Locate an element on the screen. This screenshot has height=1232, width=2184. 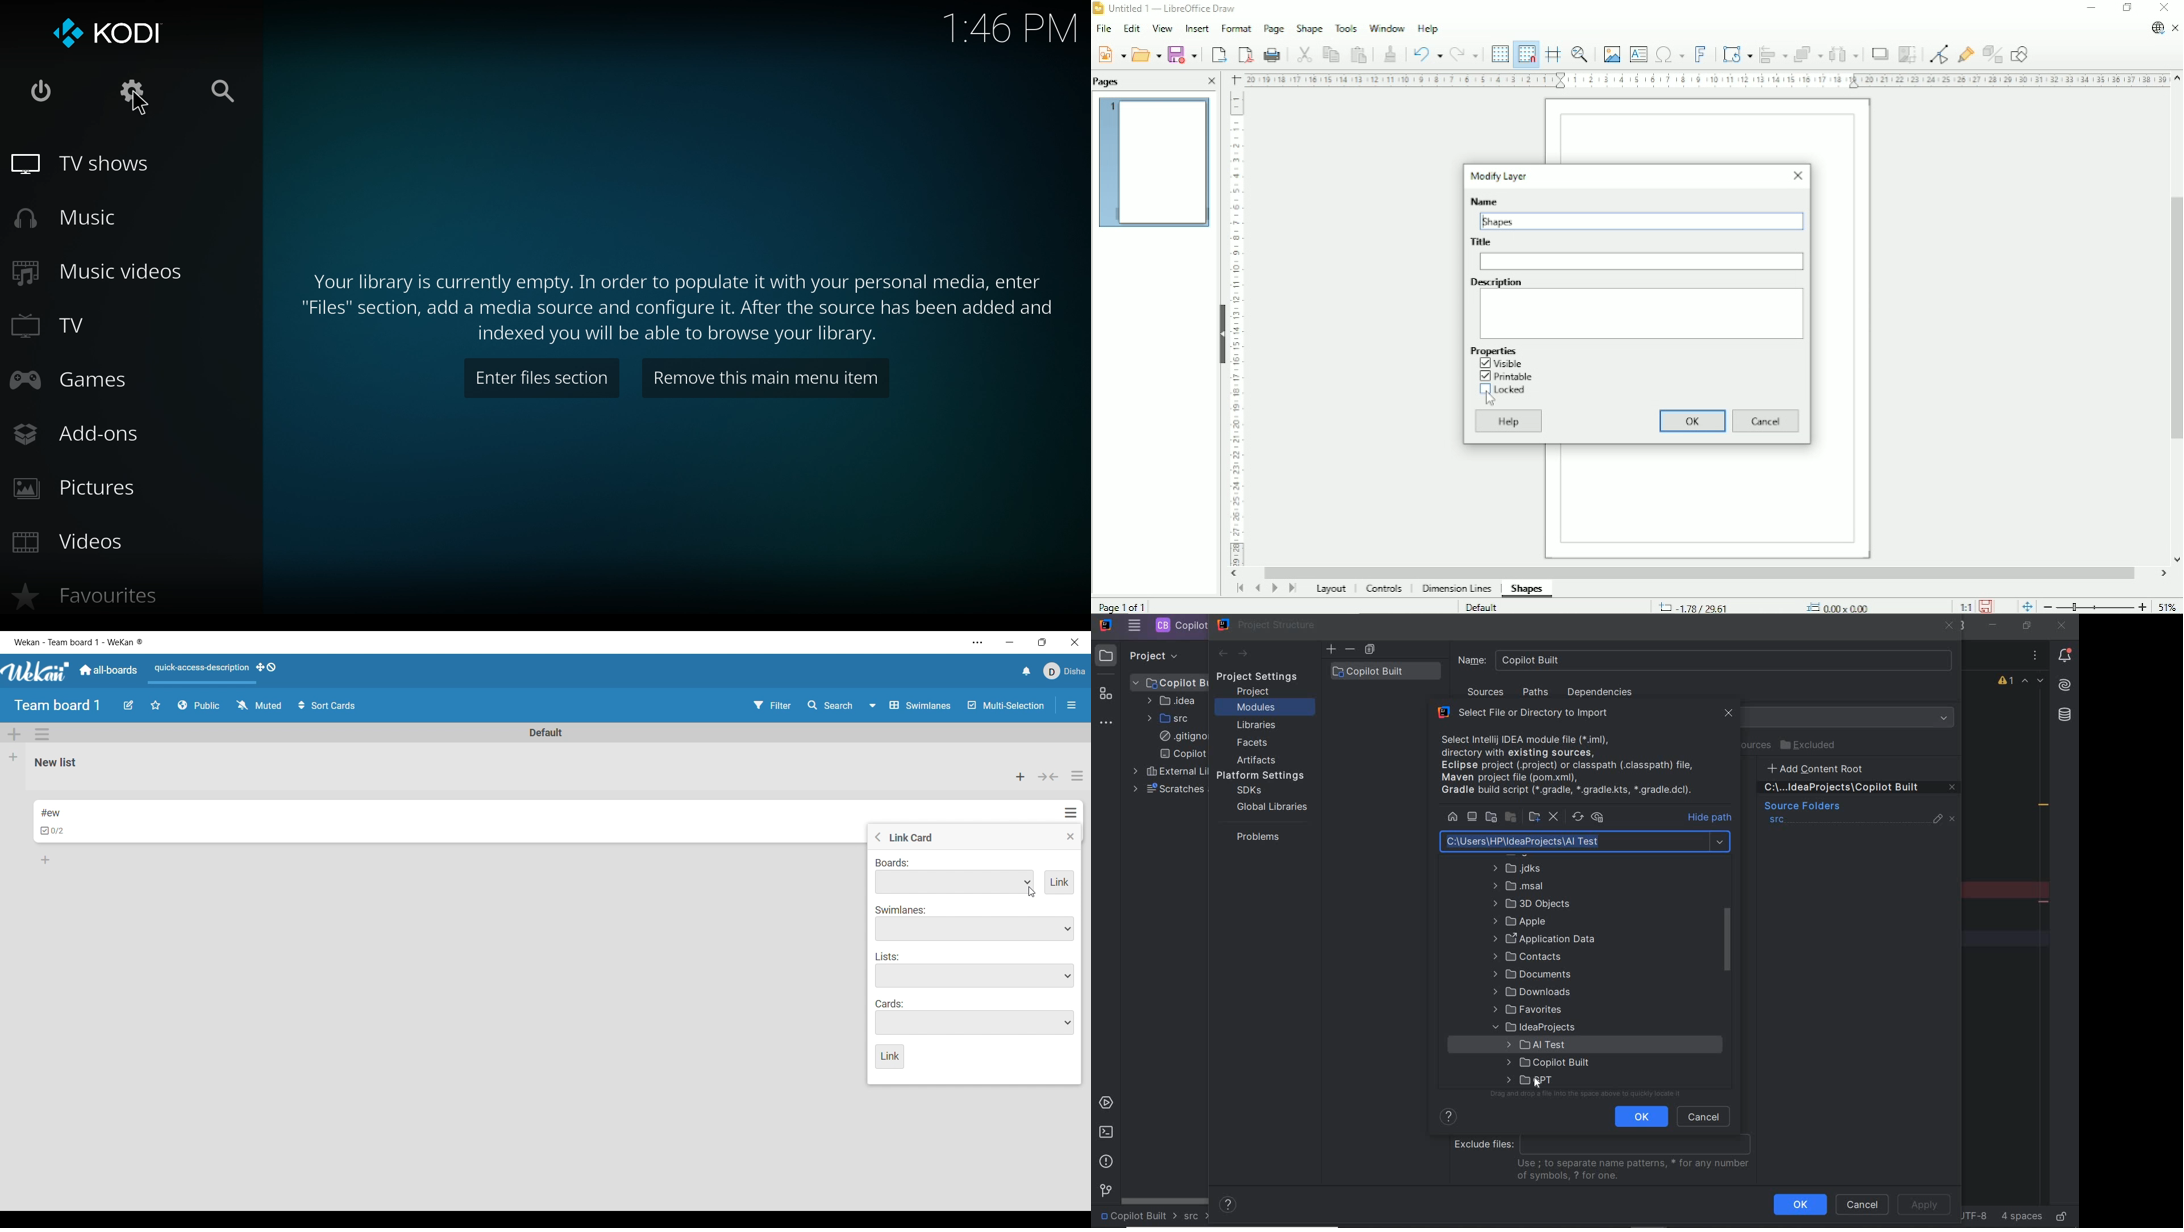
Notifications is located at coordinates (1027, 671).